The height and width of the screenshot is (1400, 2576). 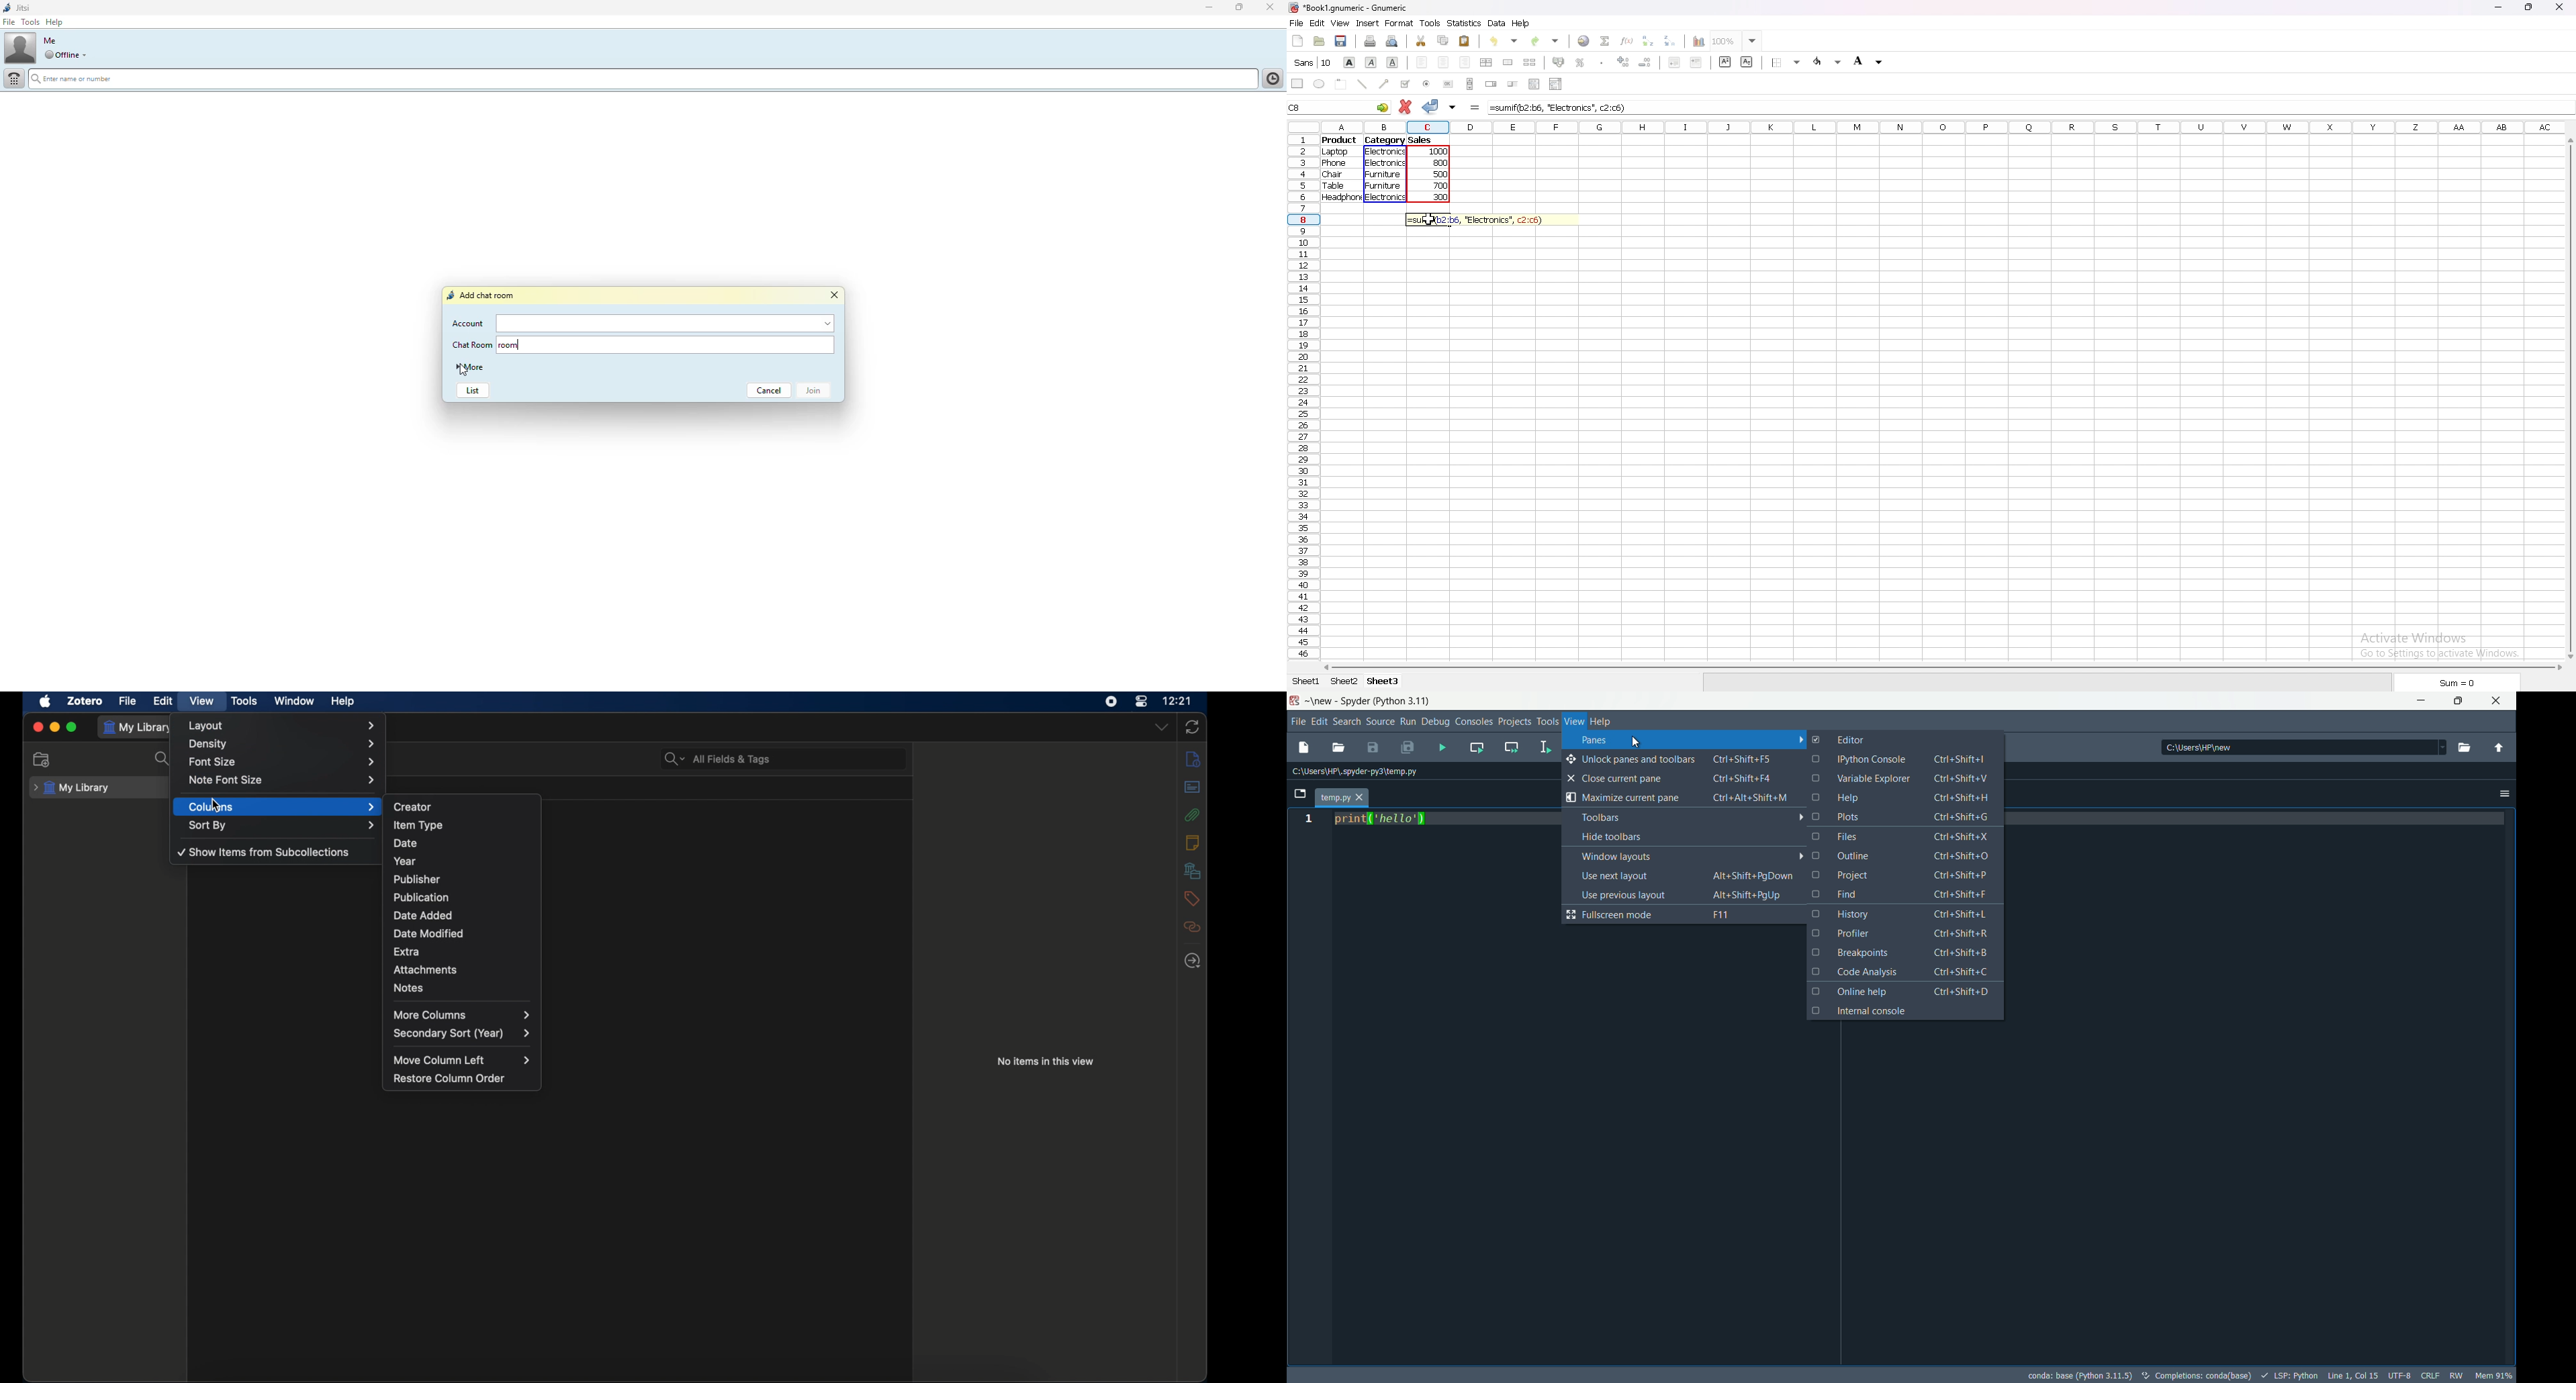 What do you see at coordinates (1271, 77) in the screenshot?
I see `History` at bounding box center [1271, 77].